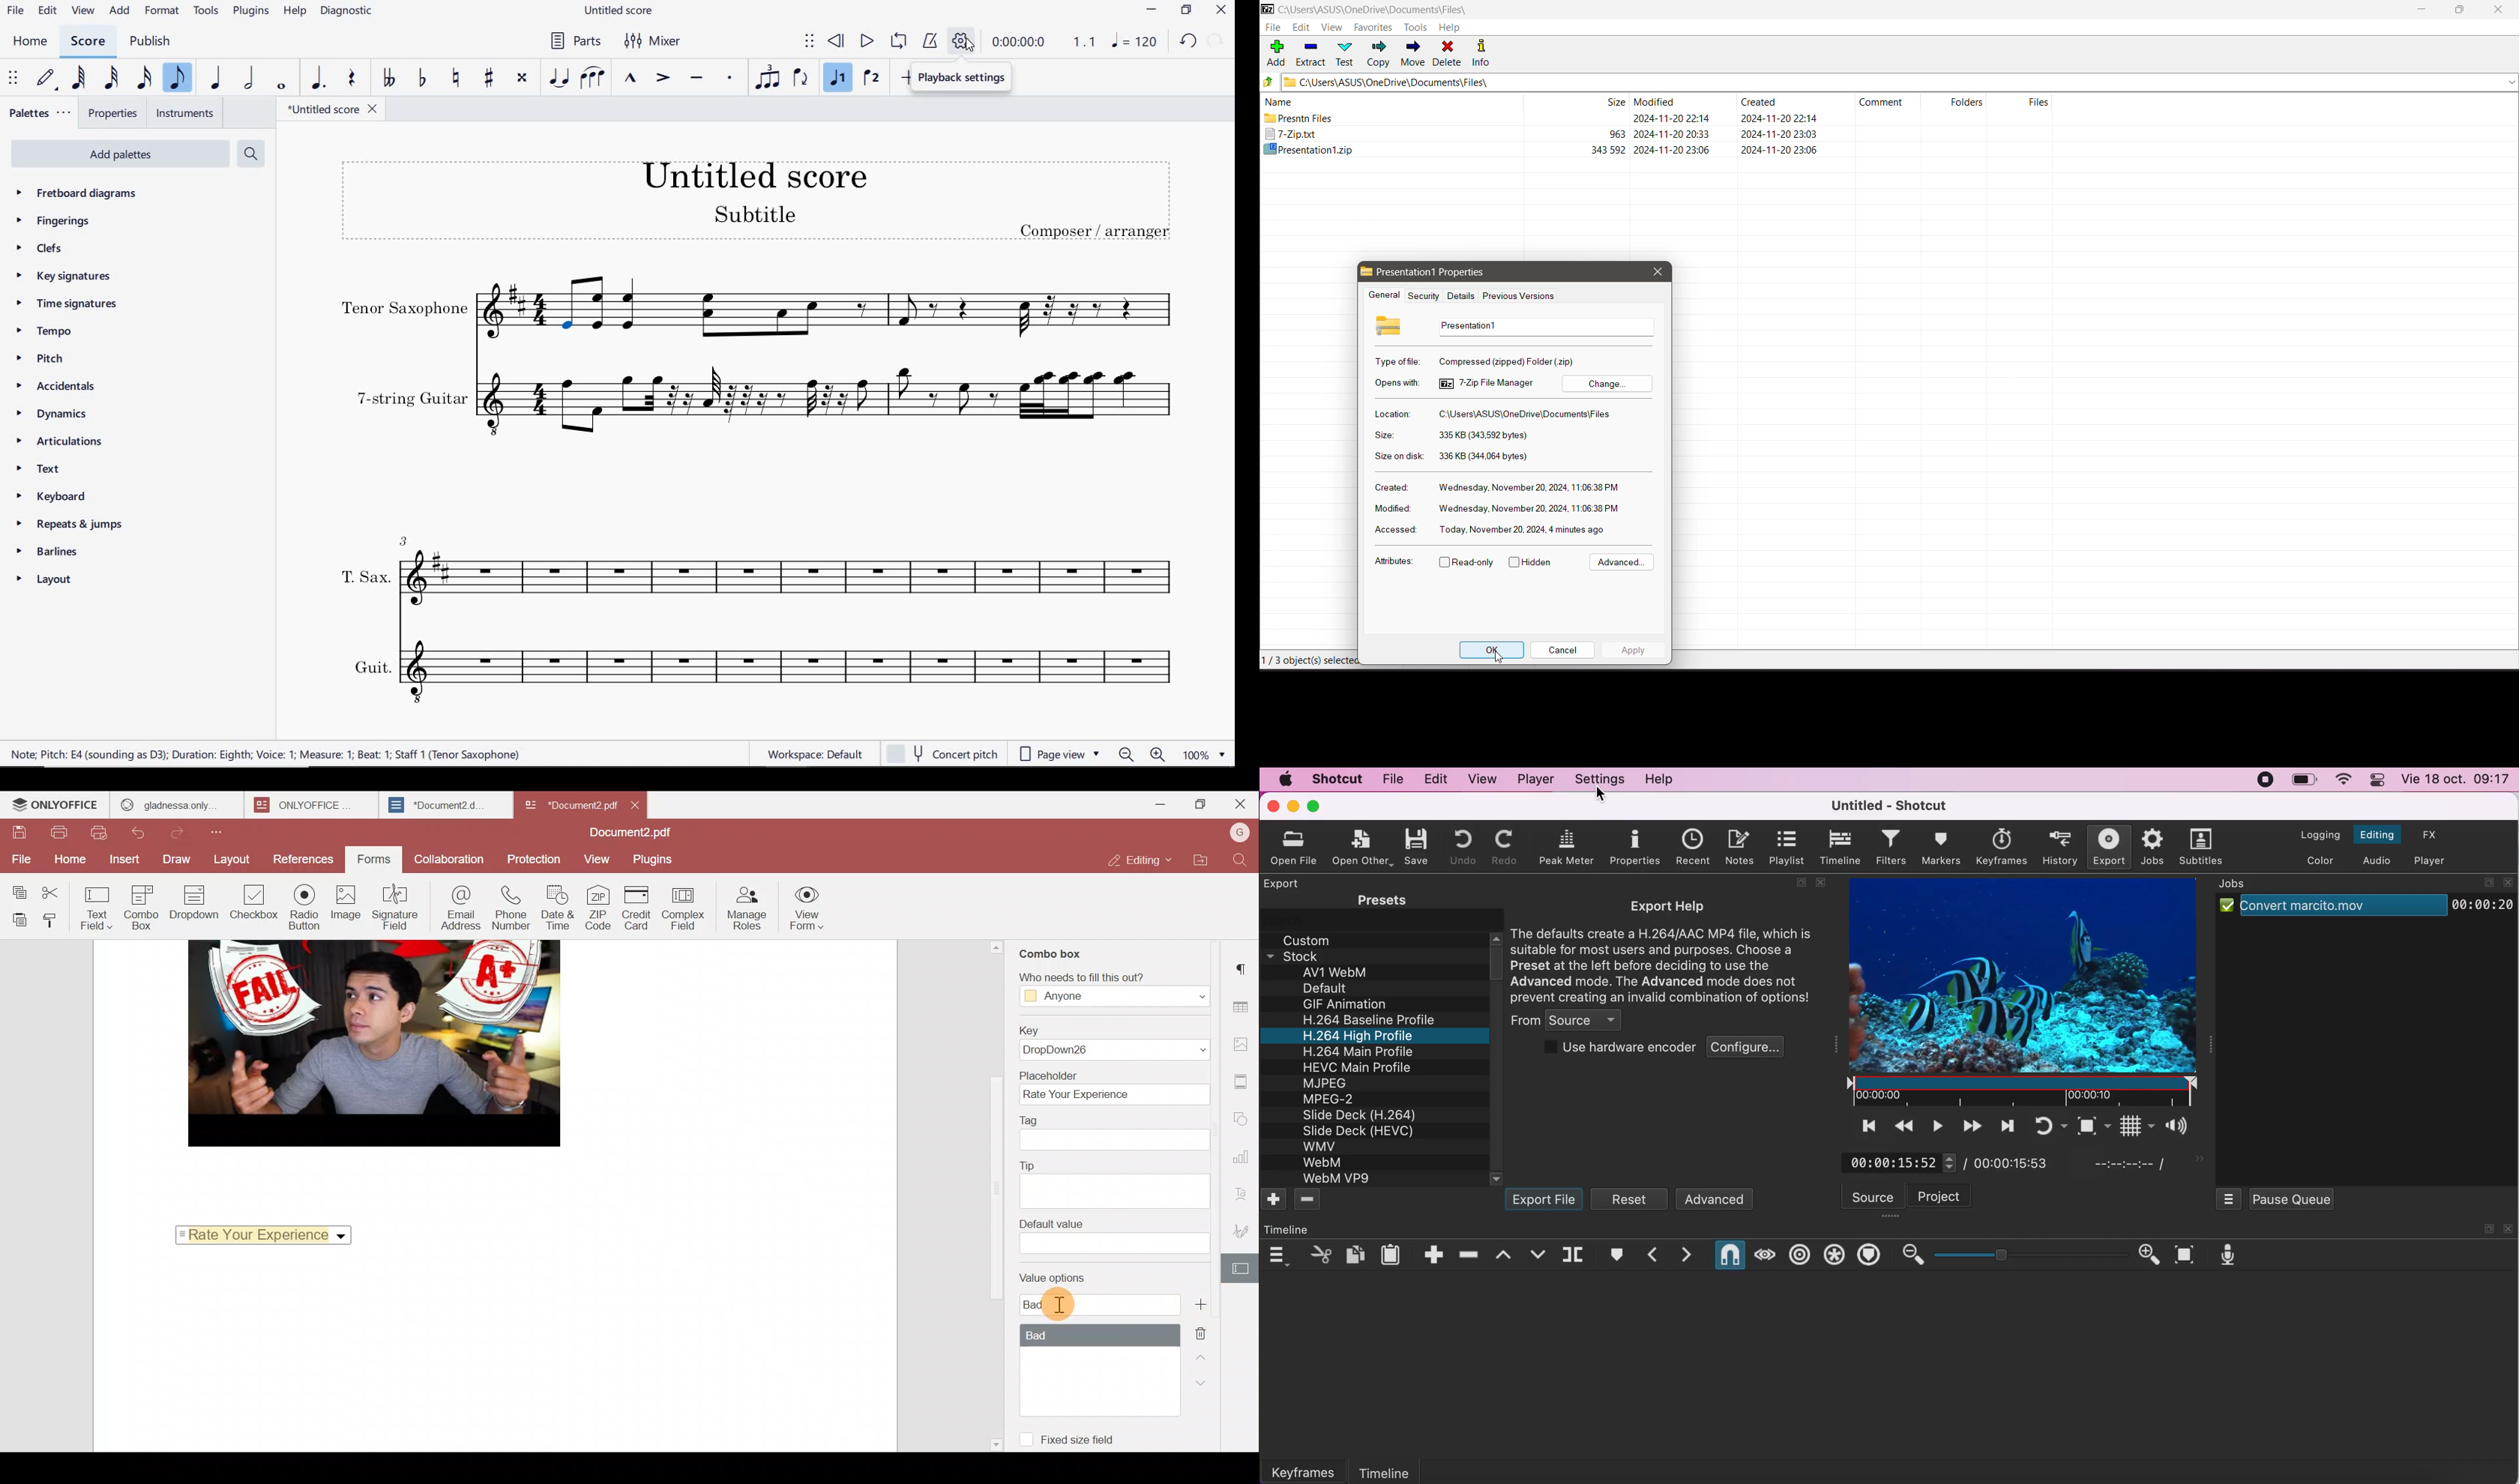 This screenshot has height=1484, width=2520. What do you see at coordinates (1390, 325) in the screenshot?
I see `Selected File Icon` at bounding box center [1390, 325].